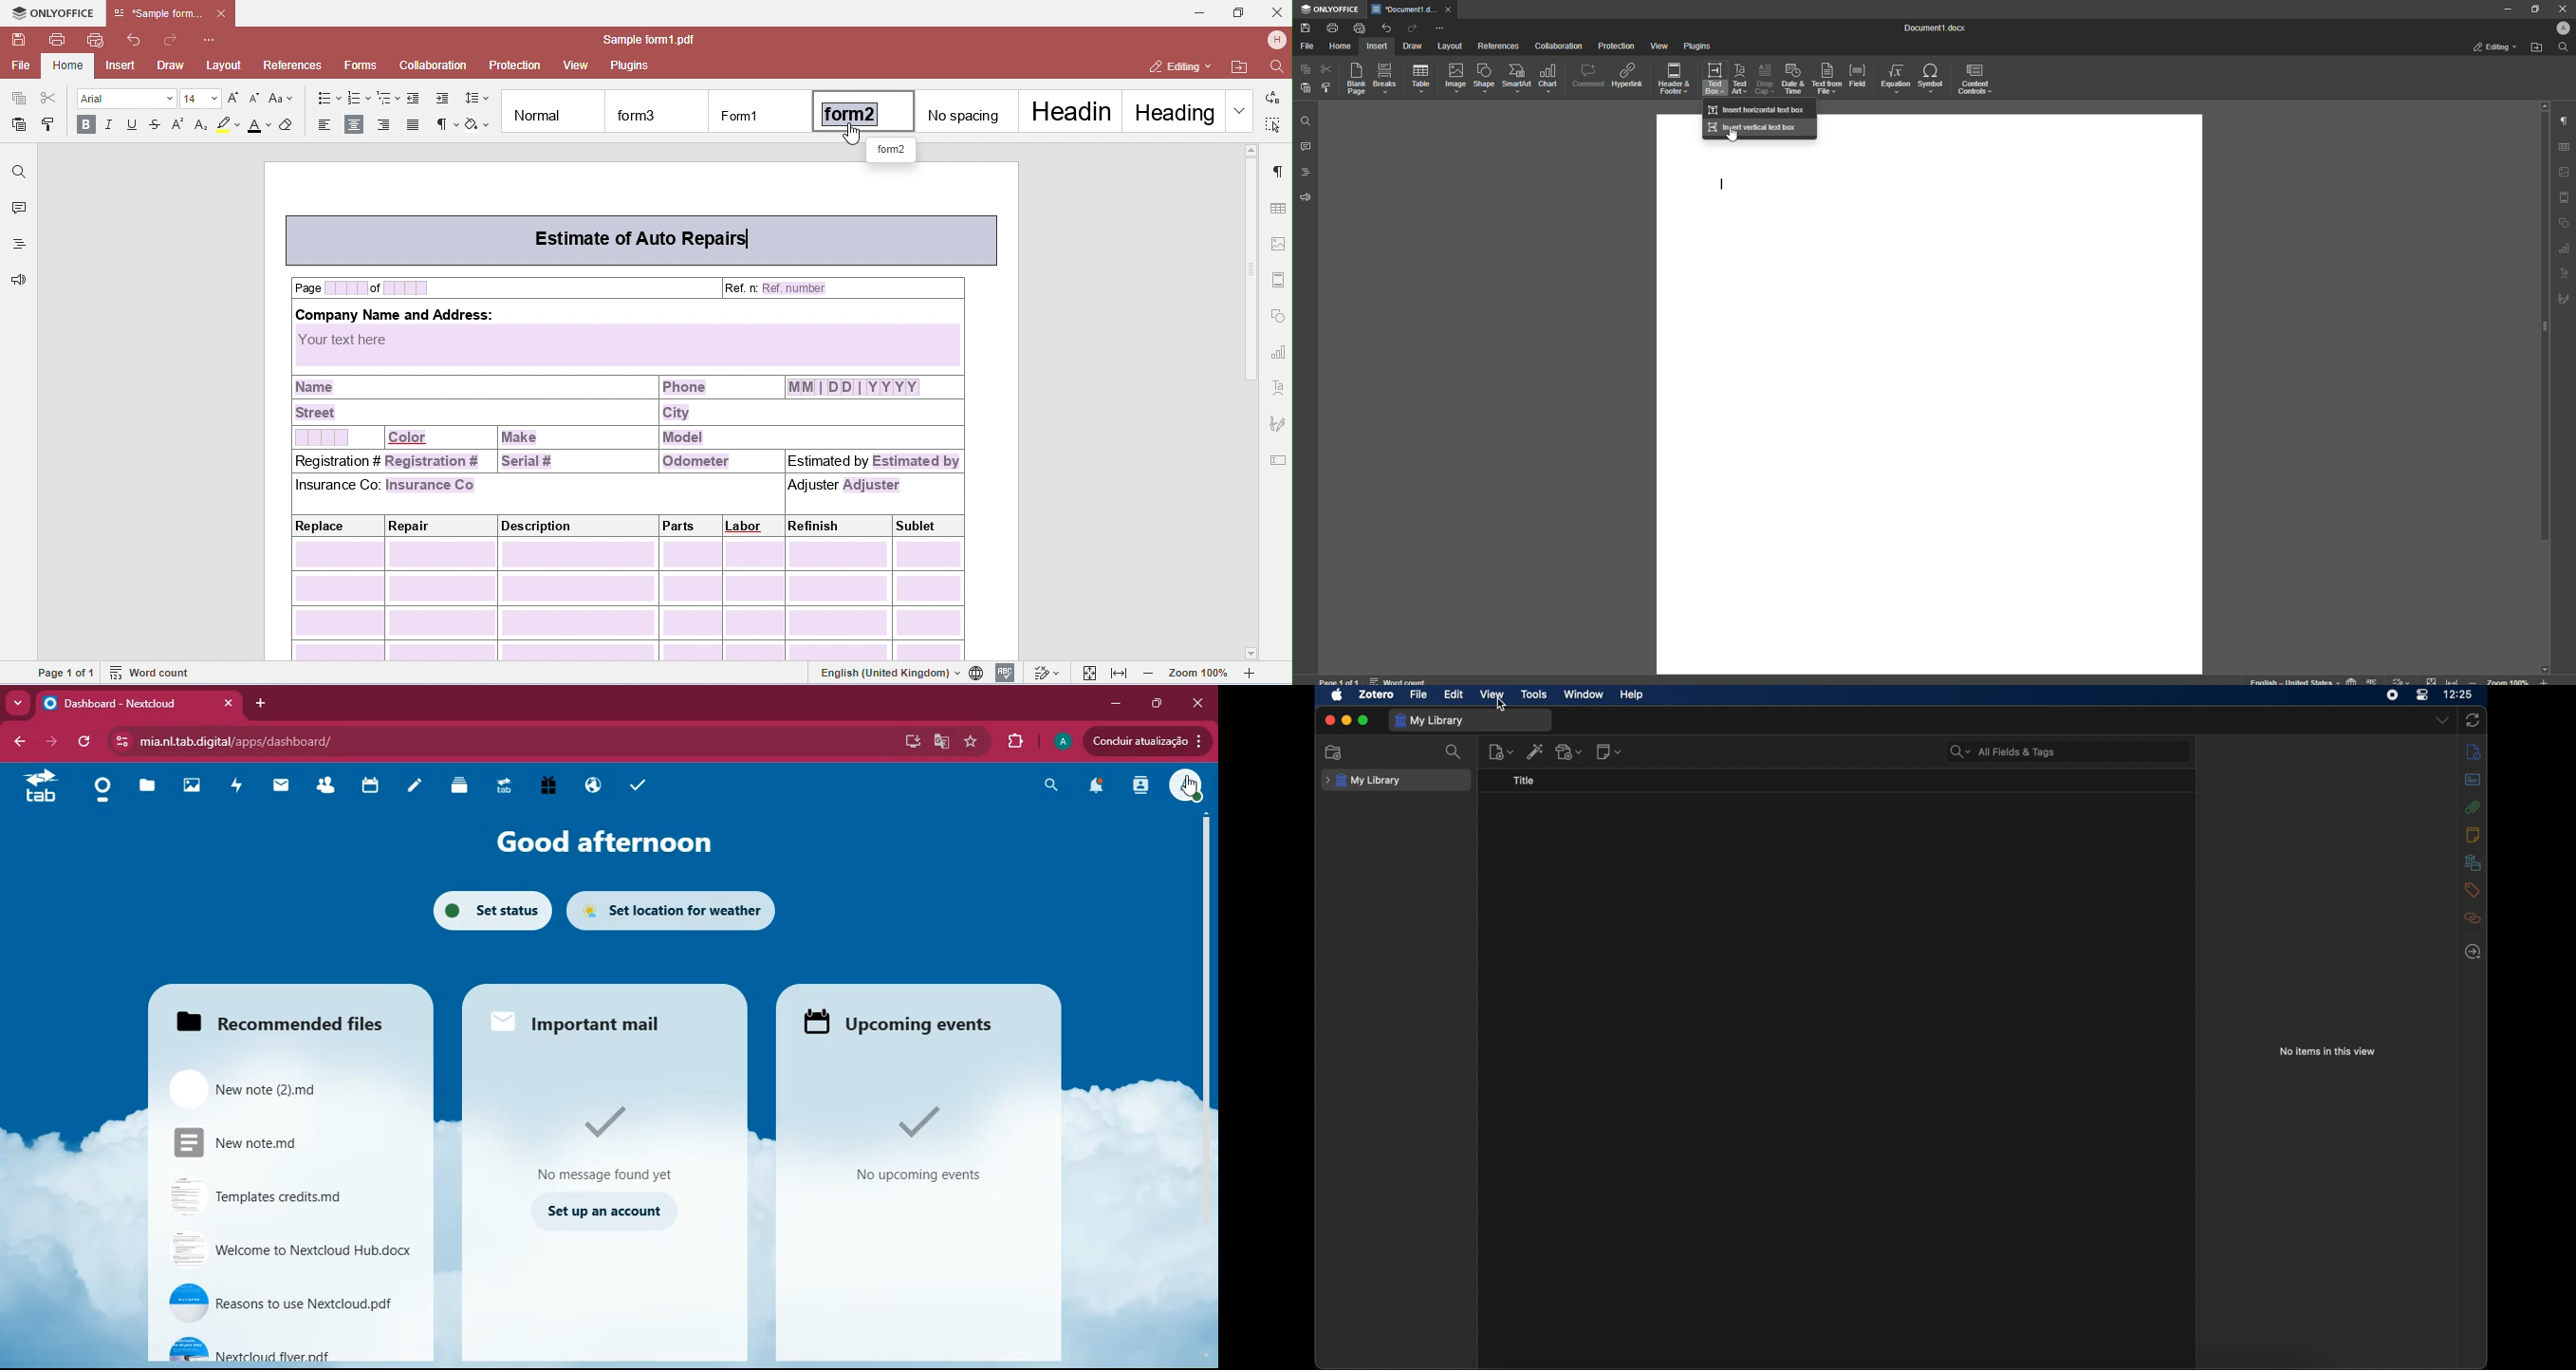  I want to click on close, so click(1451, 9).